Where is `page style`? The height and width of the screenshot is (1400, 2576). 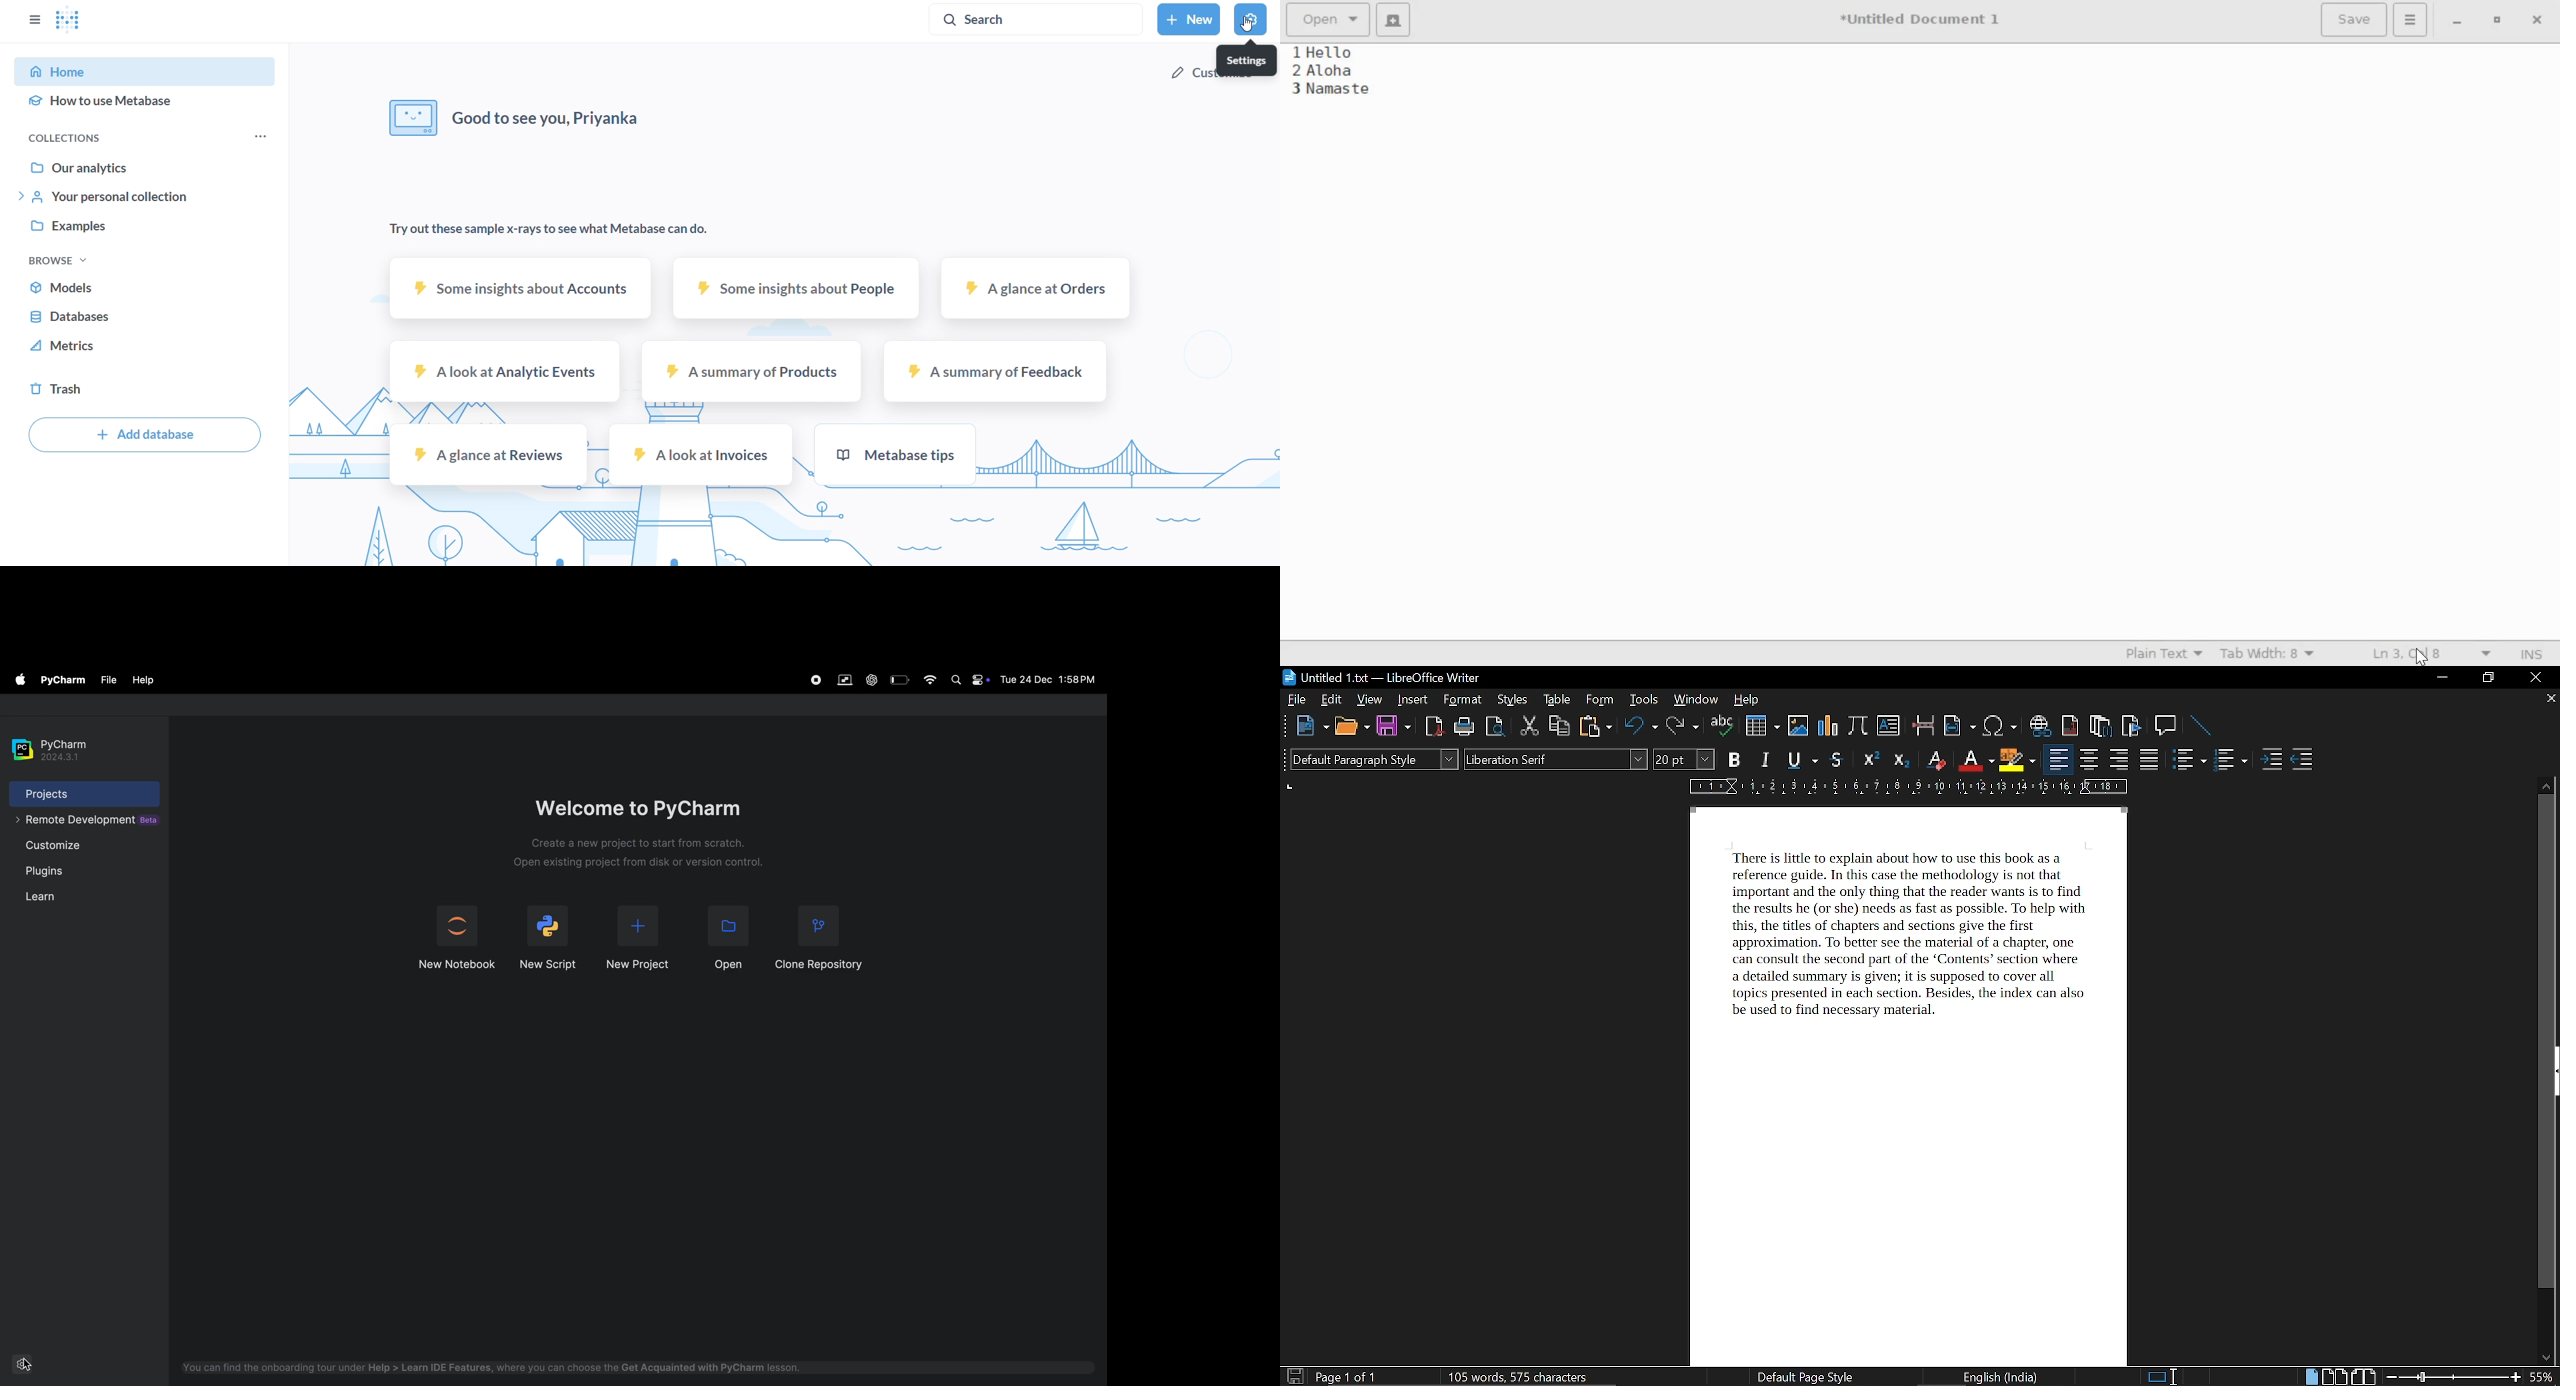
page style is located at coordinates (1802, 1376).